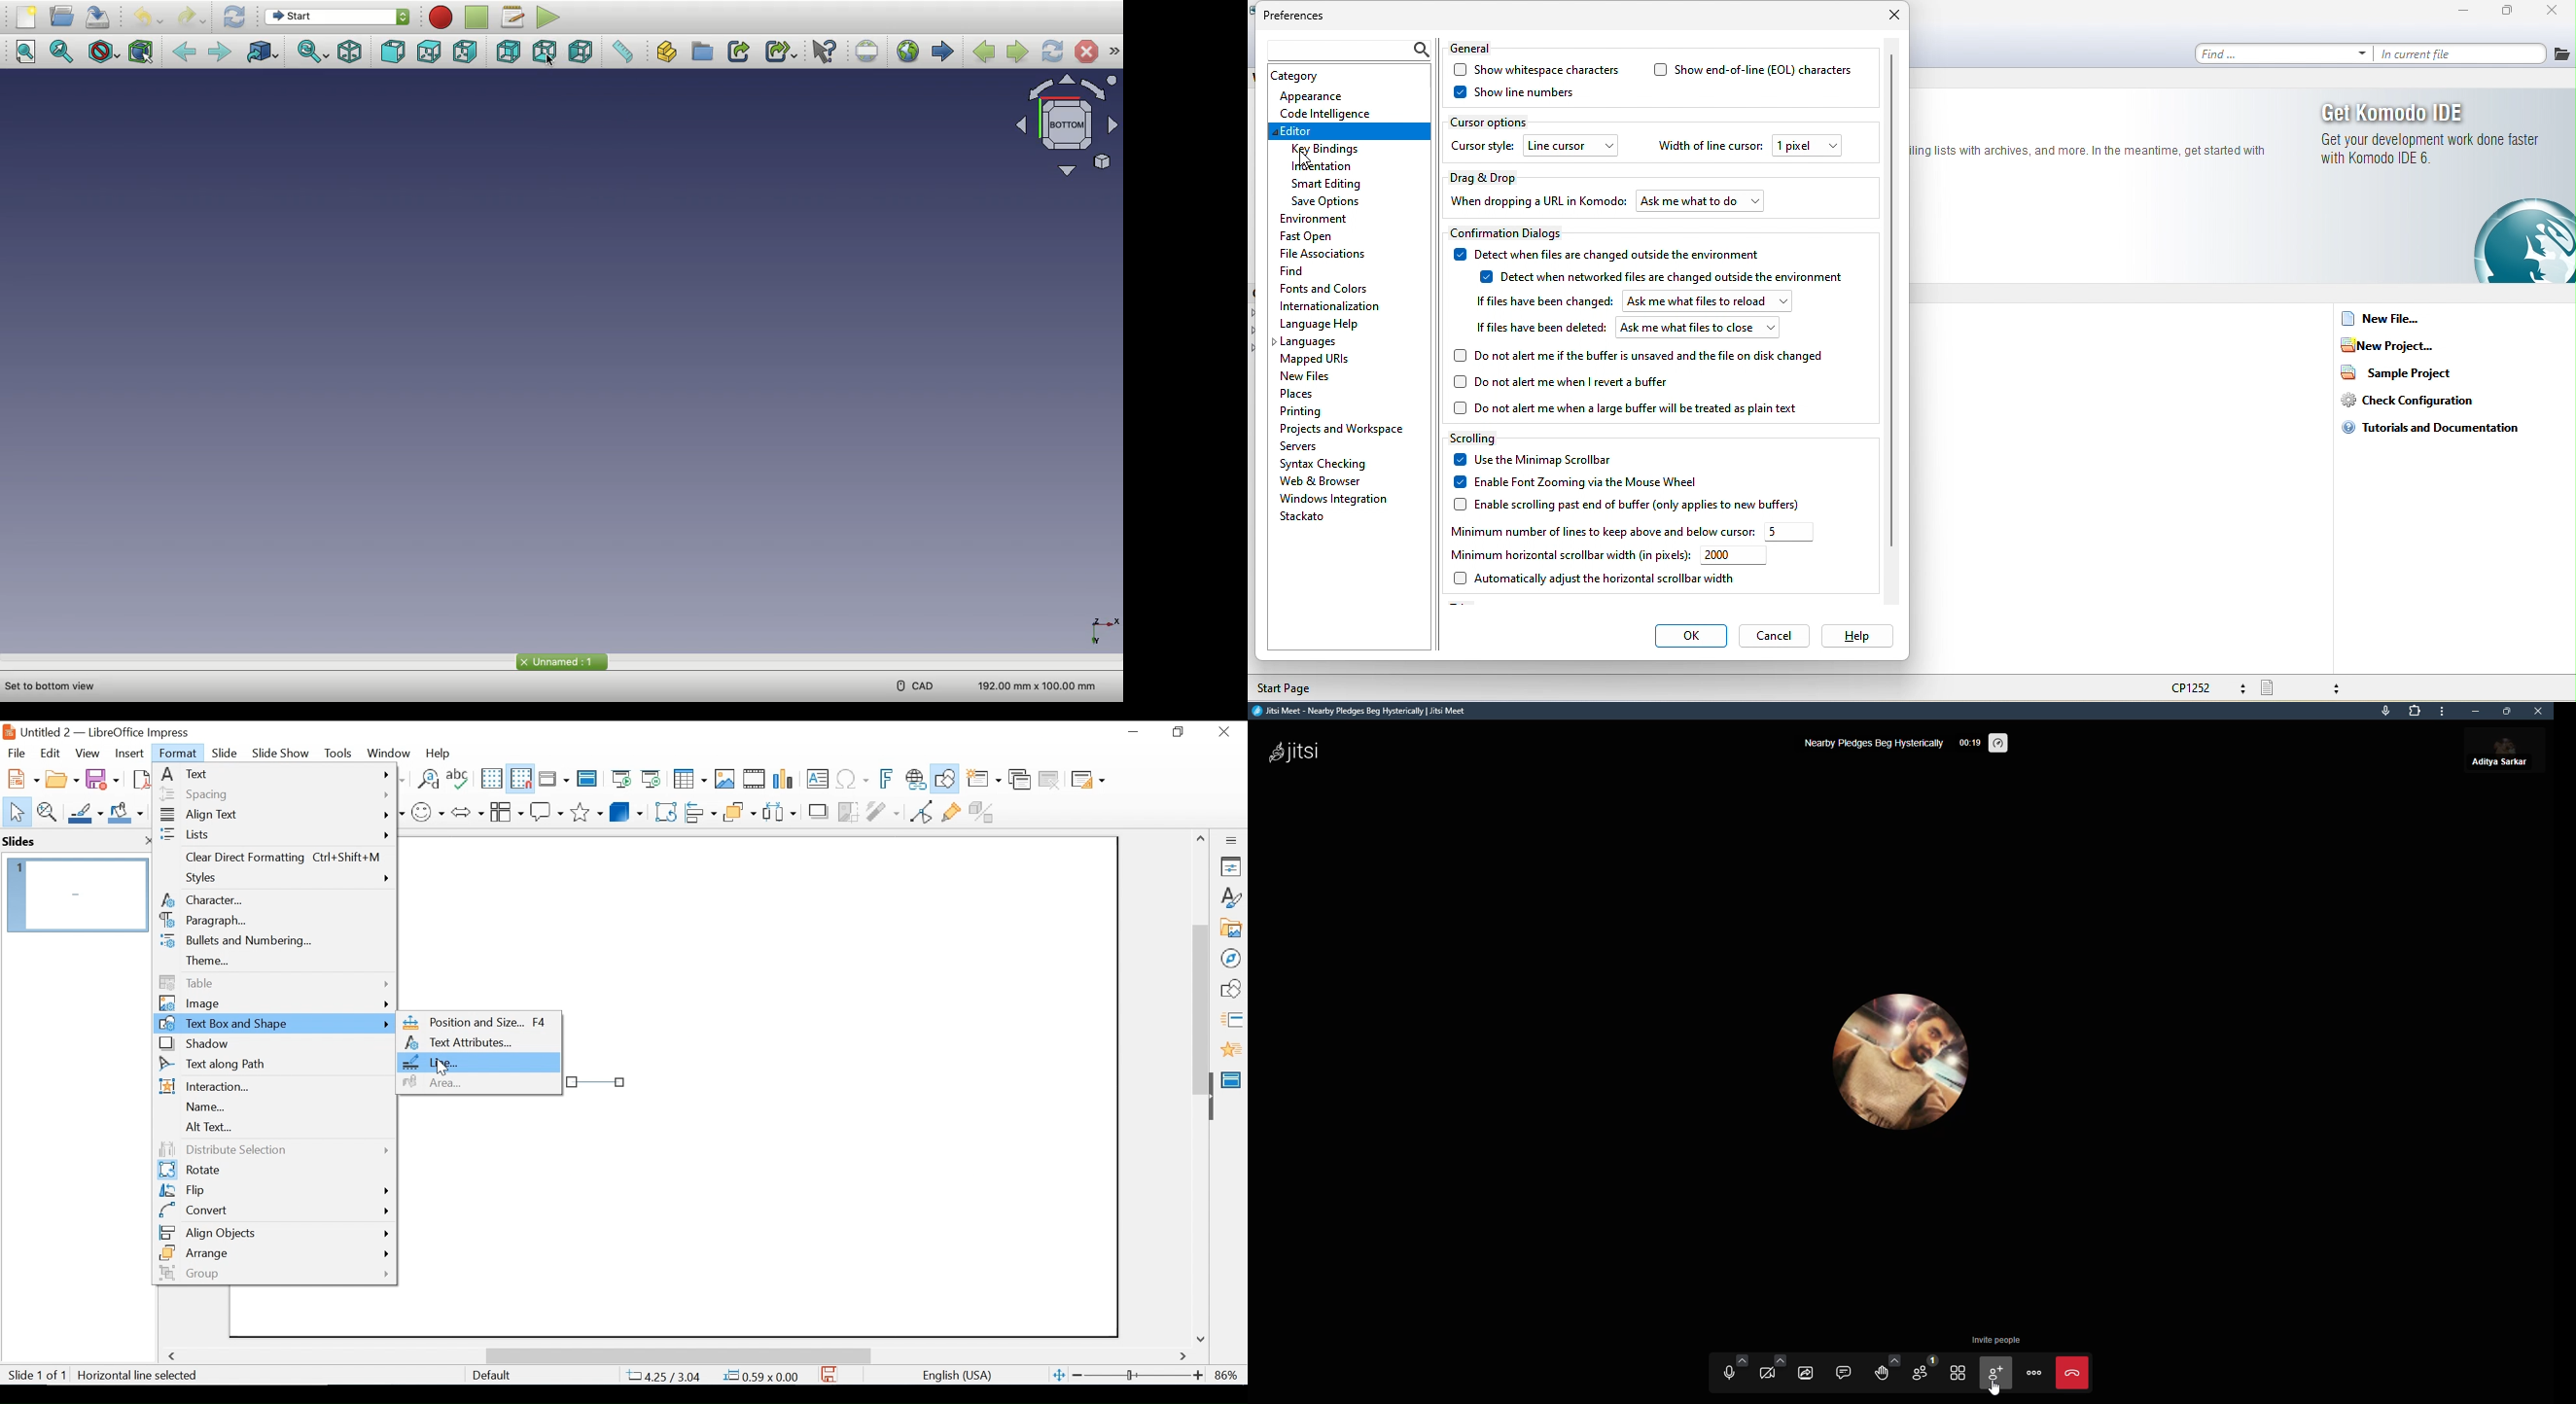 Image resolution: width=2576 pixels, height=1428 pixels. I want to click on start video, so click(1768, 1367).